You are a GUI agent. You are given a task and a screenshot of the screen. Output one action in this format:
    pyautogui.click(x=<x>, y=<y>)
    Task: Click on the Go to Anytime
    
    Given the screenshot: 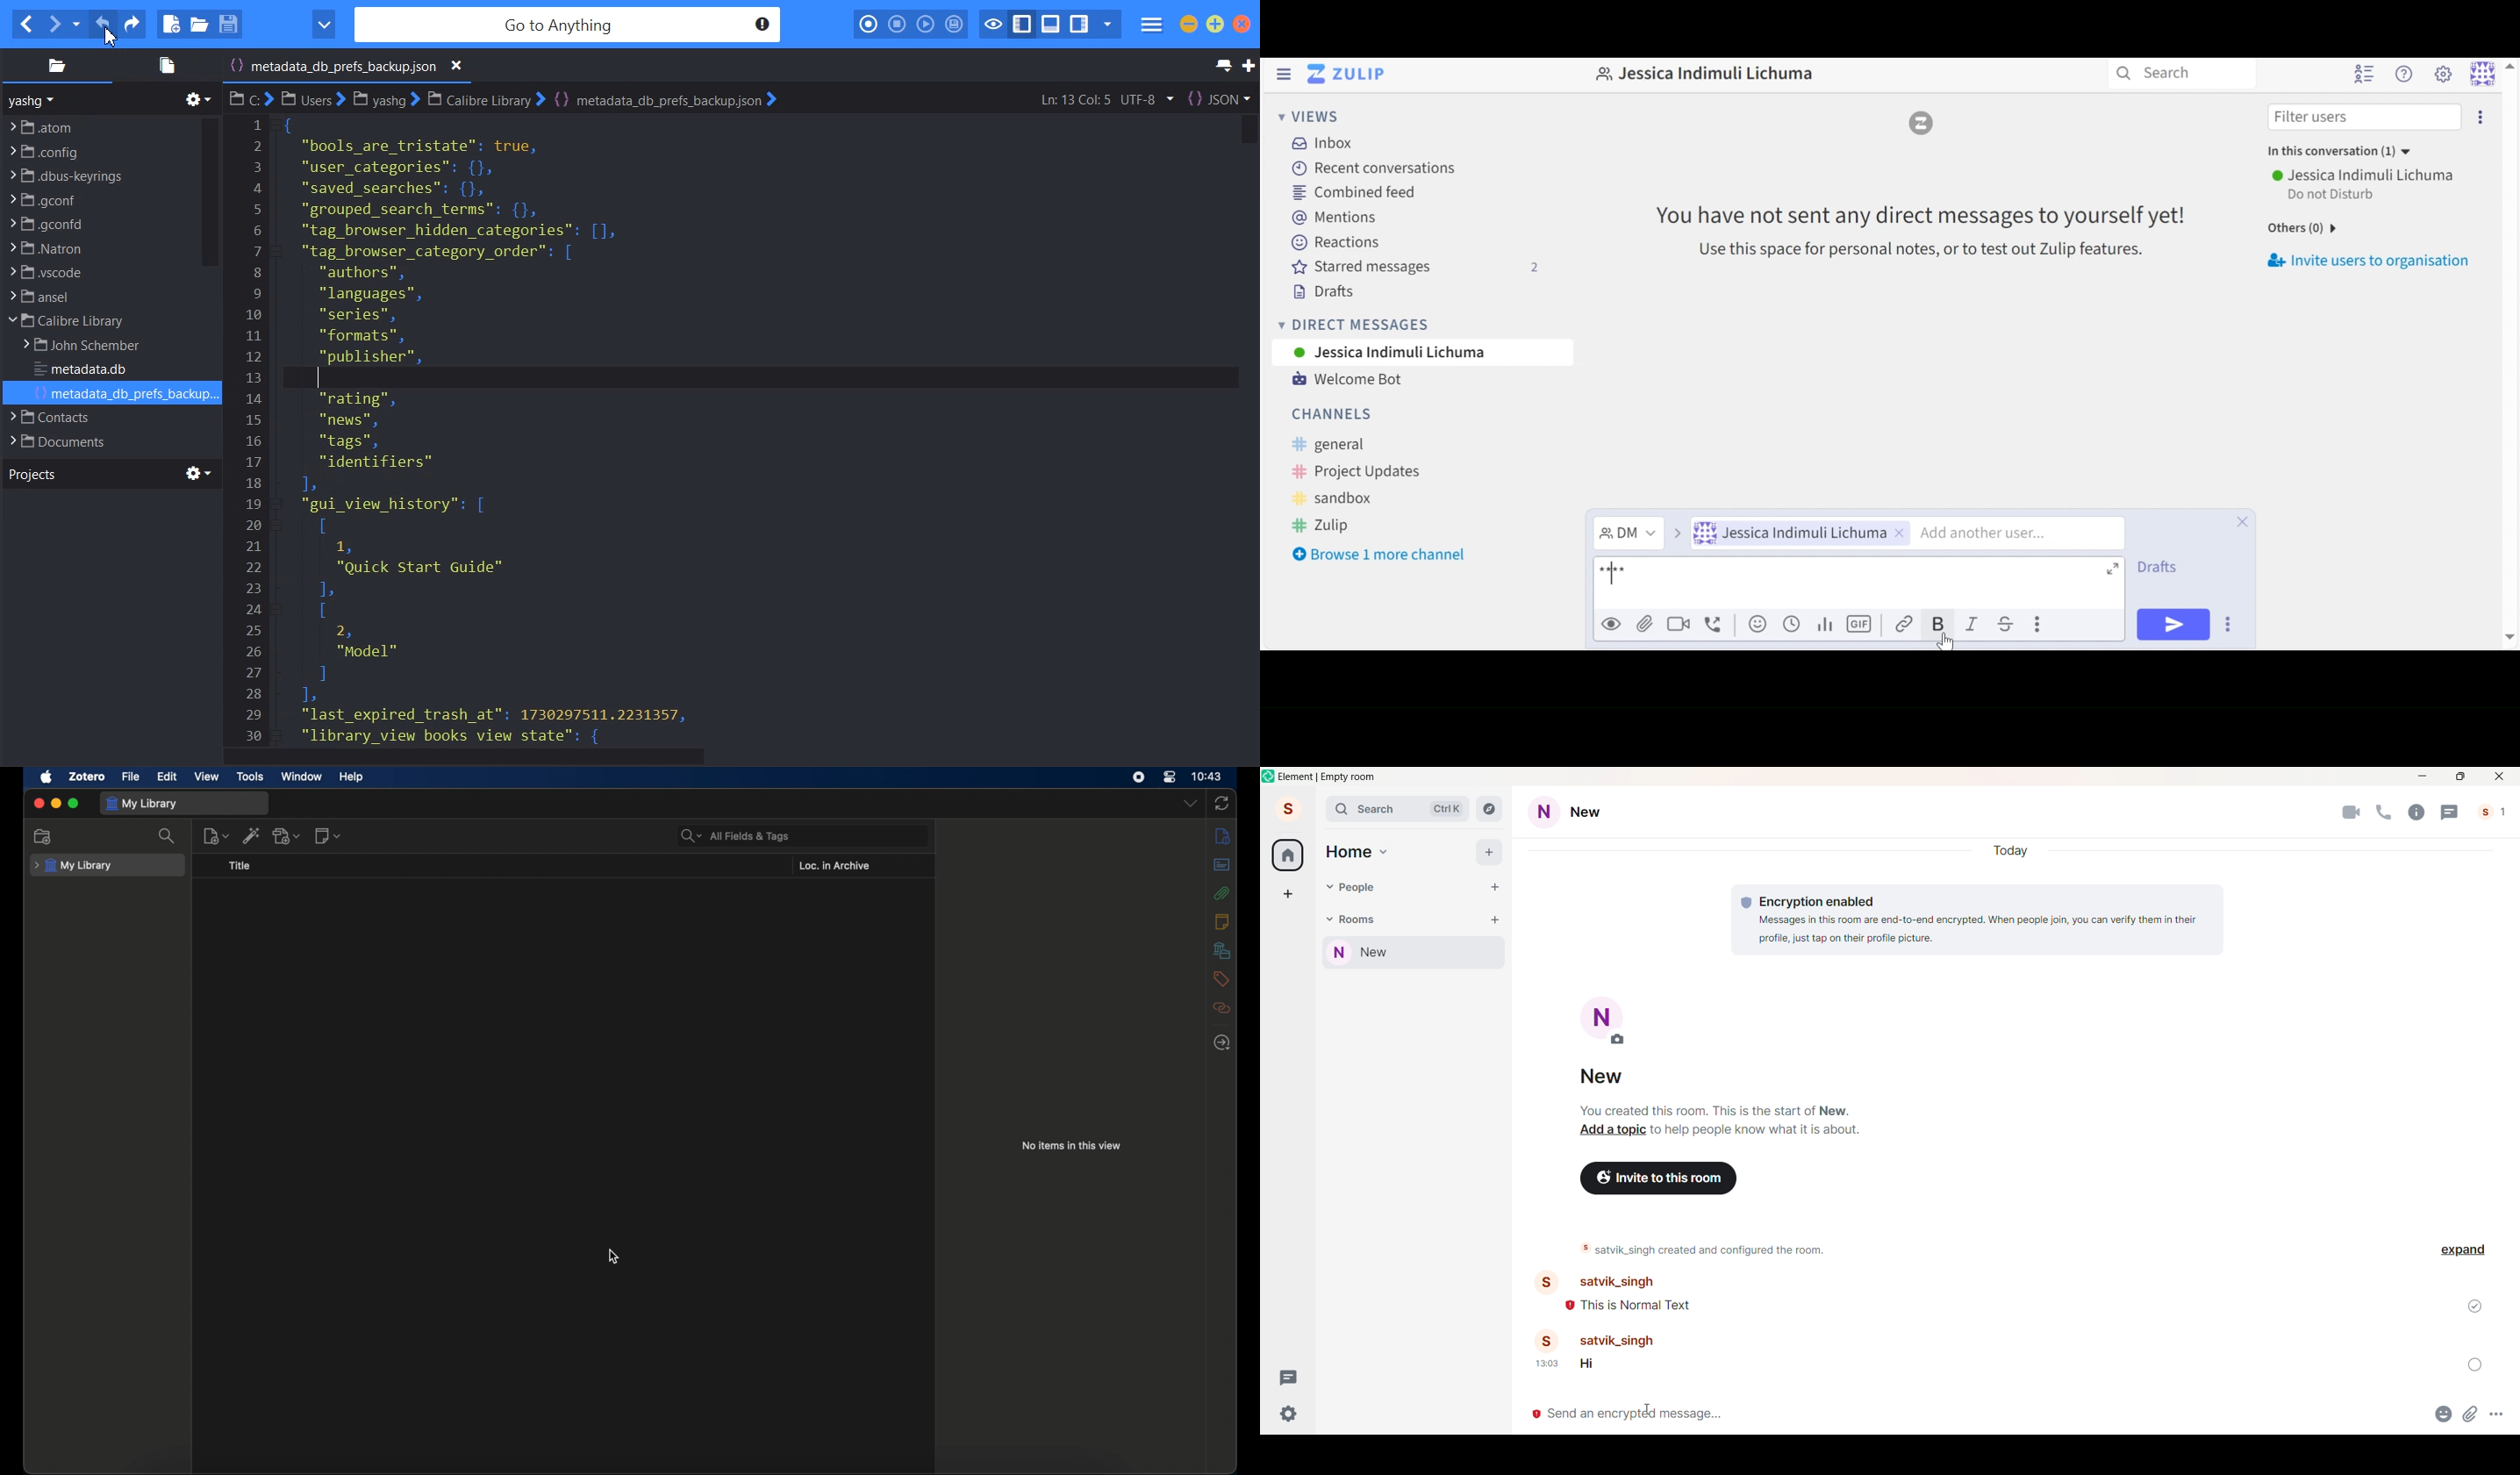 What is the action you would take?
    pyautogui.click(x=569, y=25)
    